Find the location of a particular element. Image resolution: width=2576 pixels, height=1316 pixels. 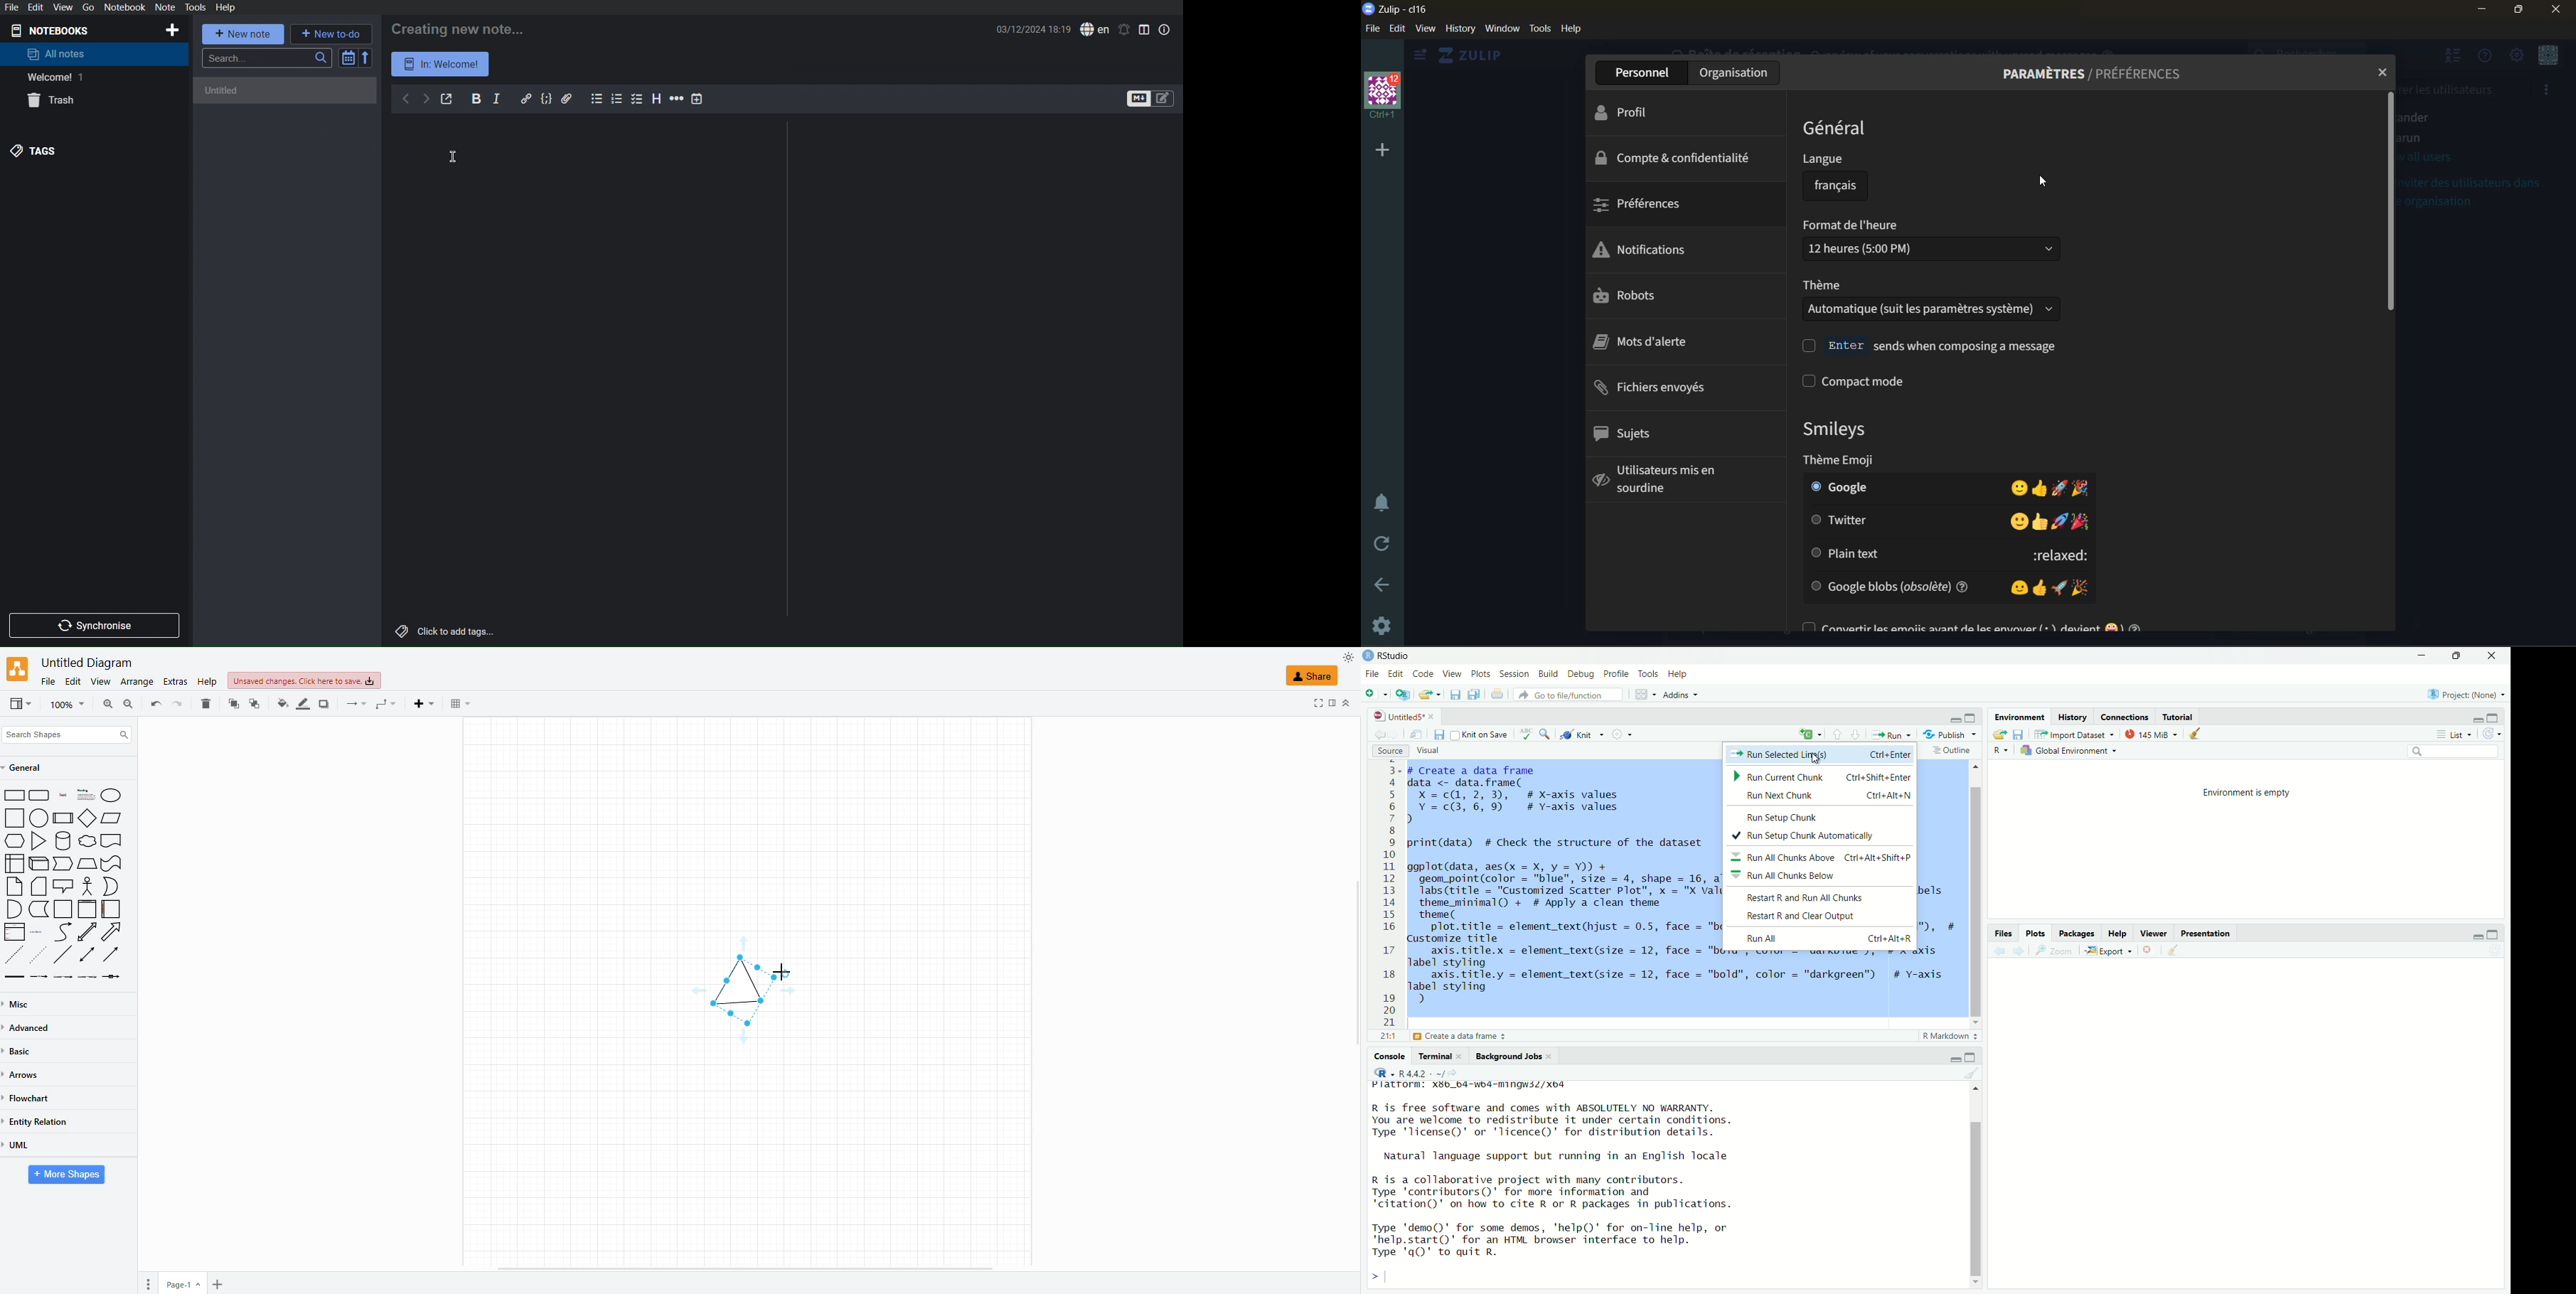

Code is located at coordinates (1423, 675).